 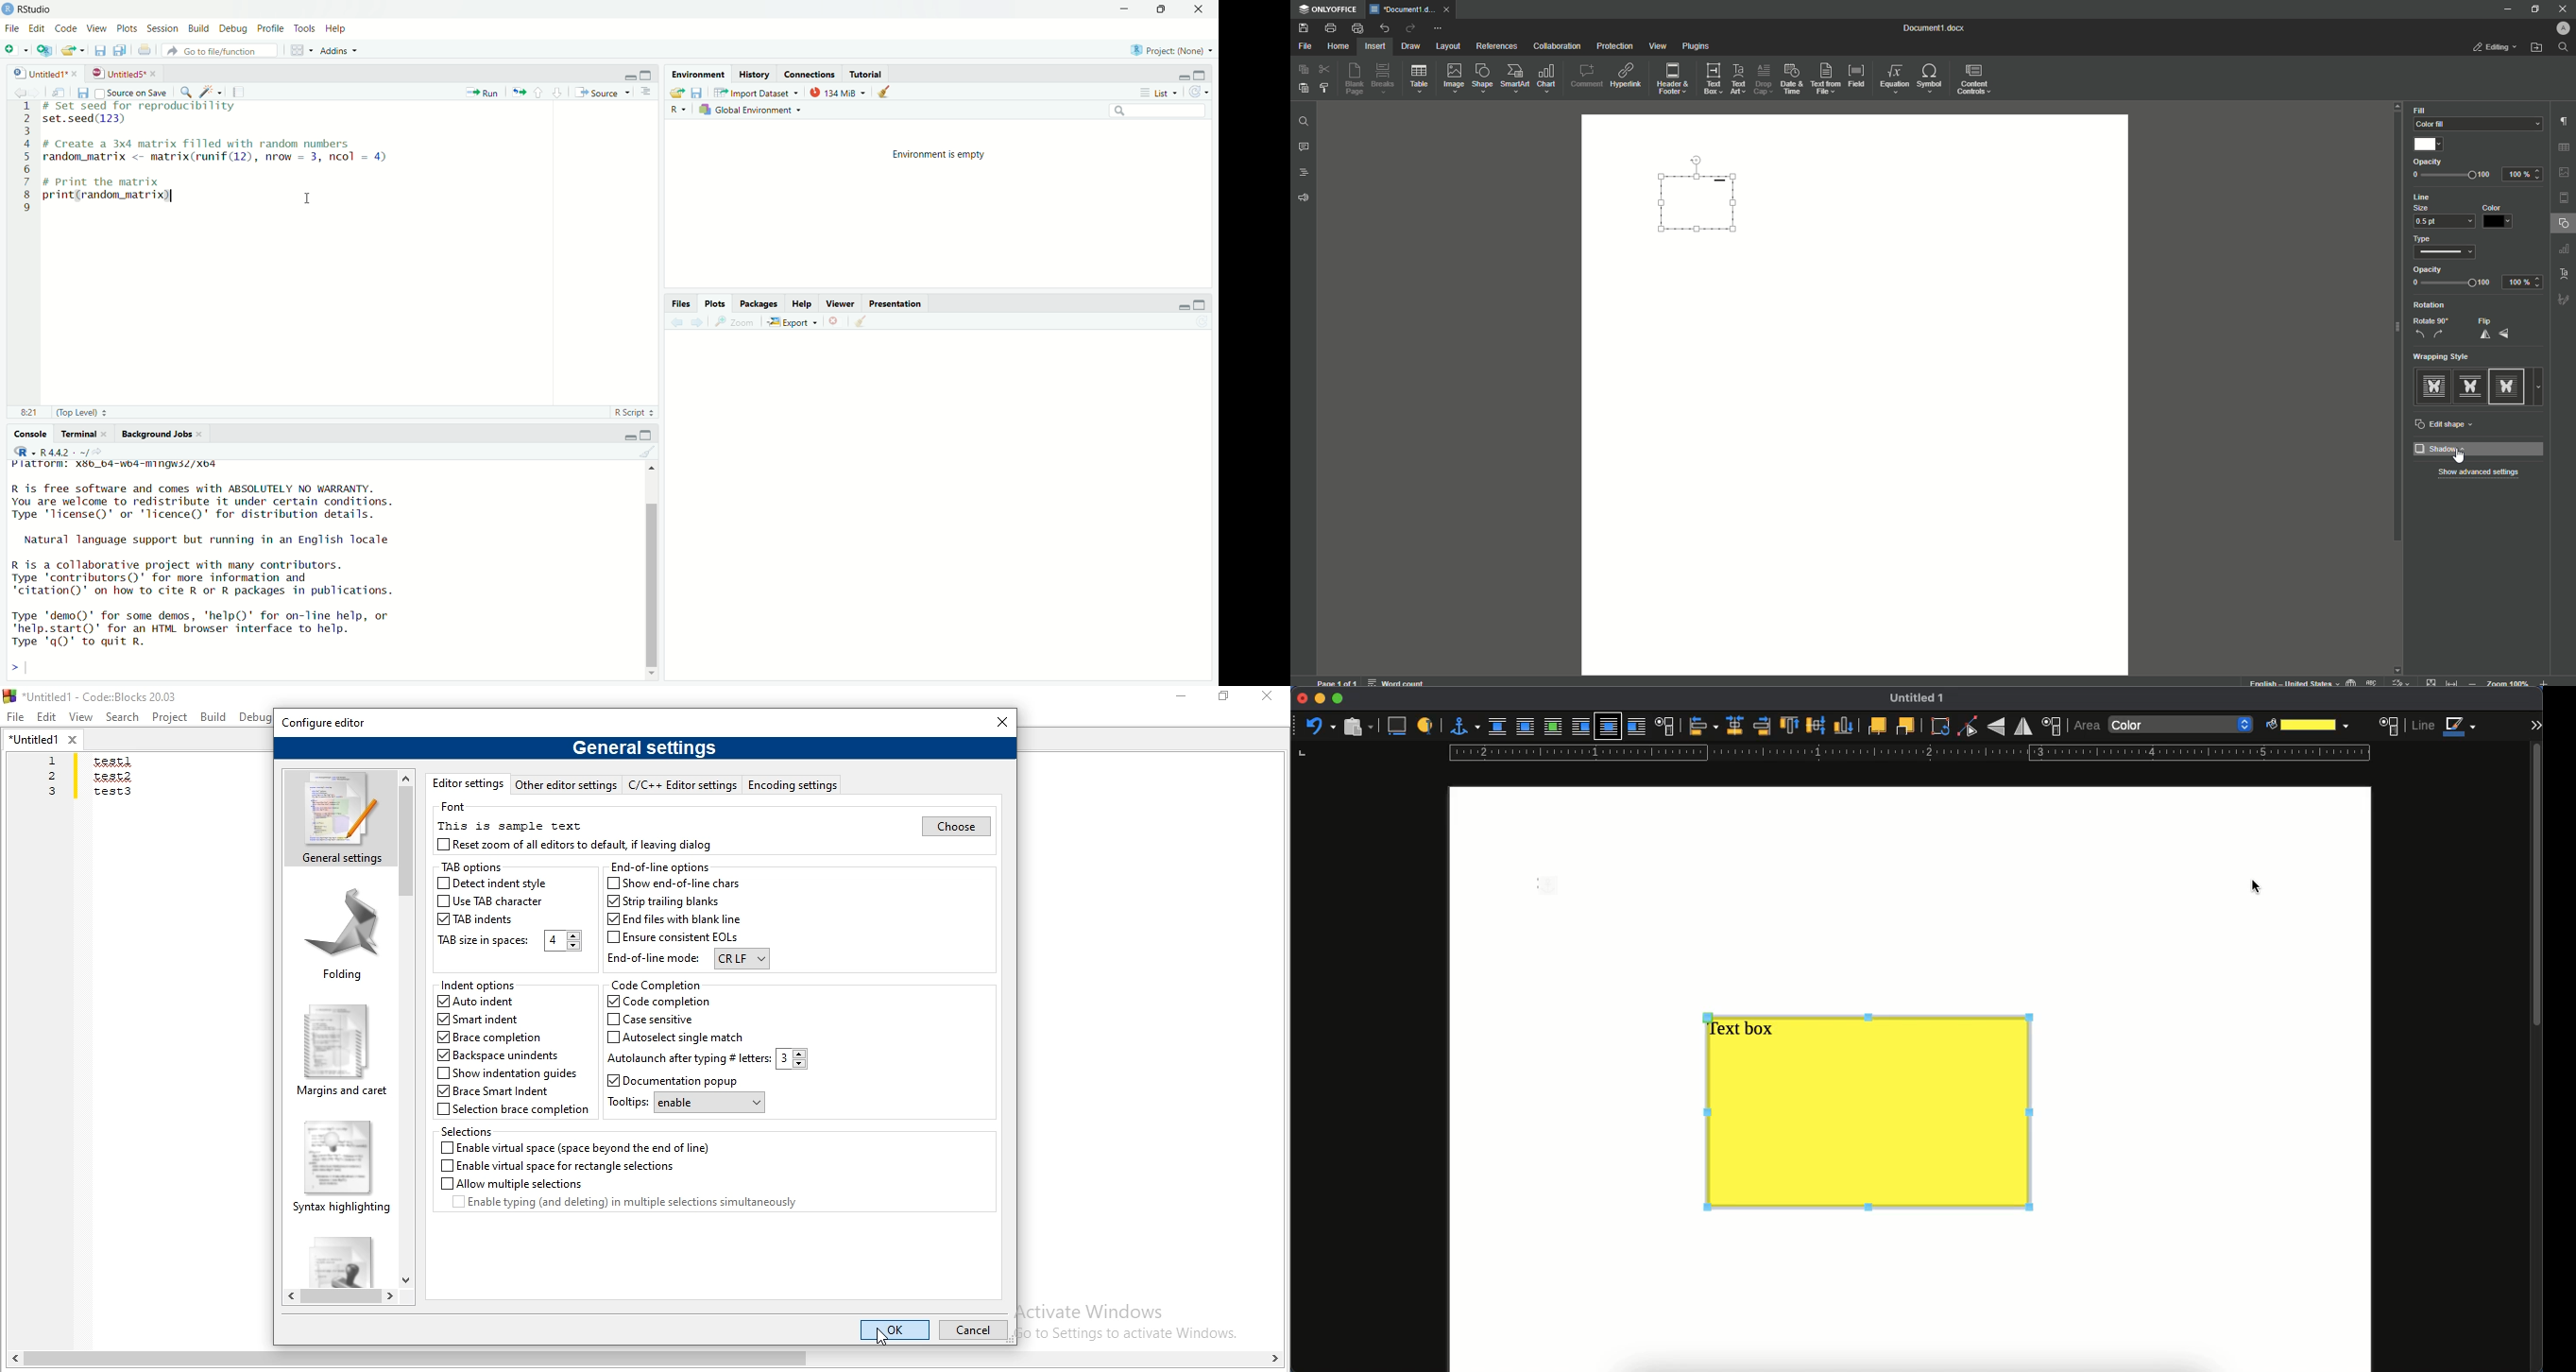 What do you see at coordinates (1305, 173) in the screenshot?
I see `Headings` at bounding box center [1305, 173].